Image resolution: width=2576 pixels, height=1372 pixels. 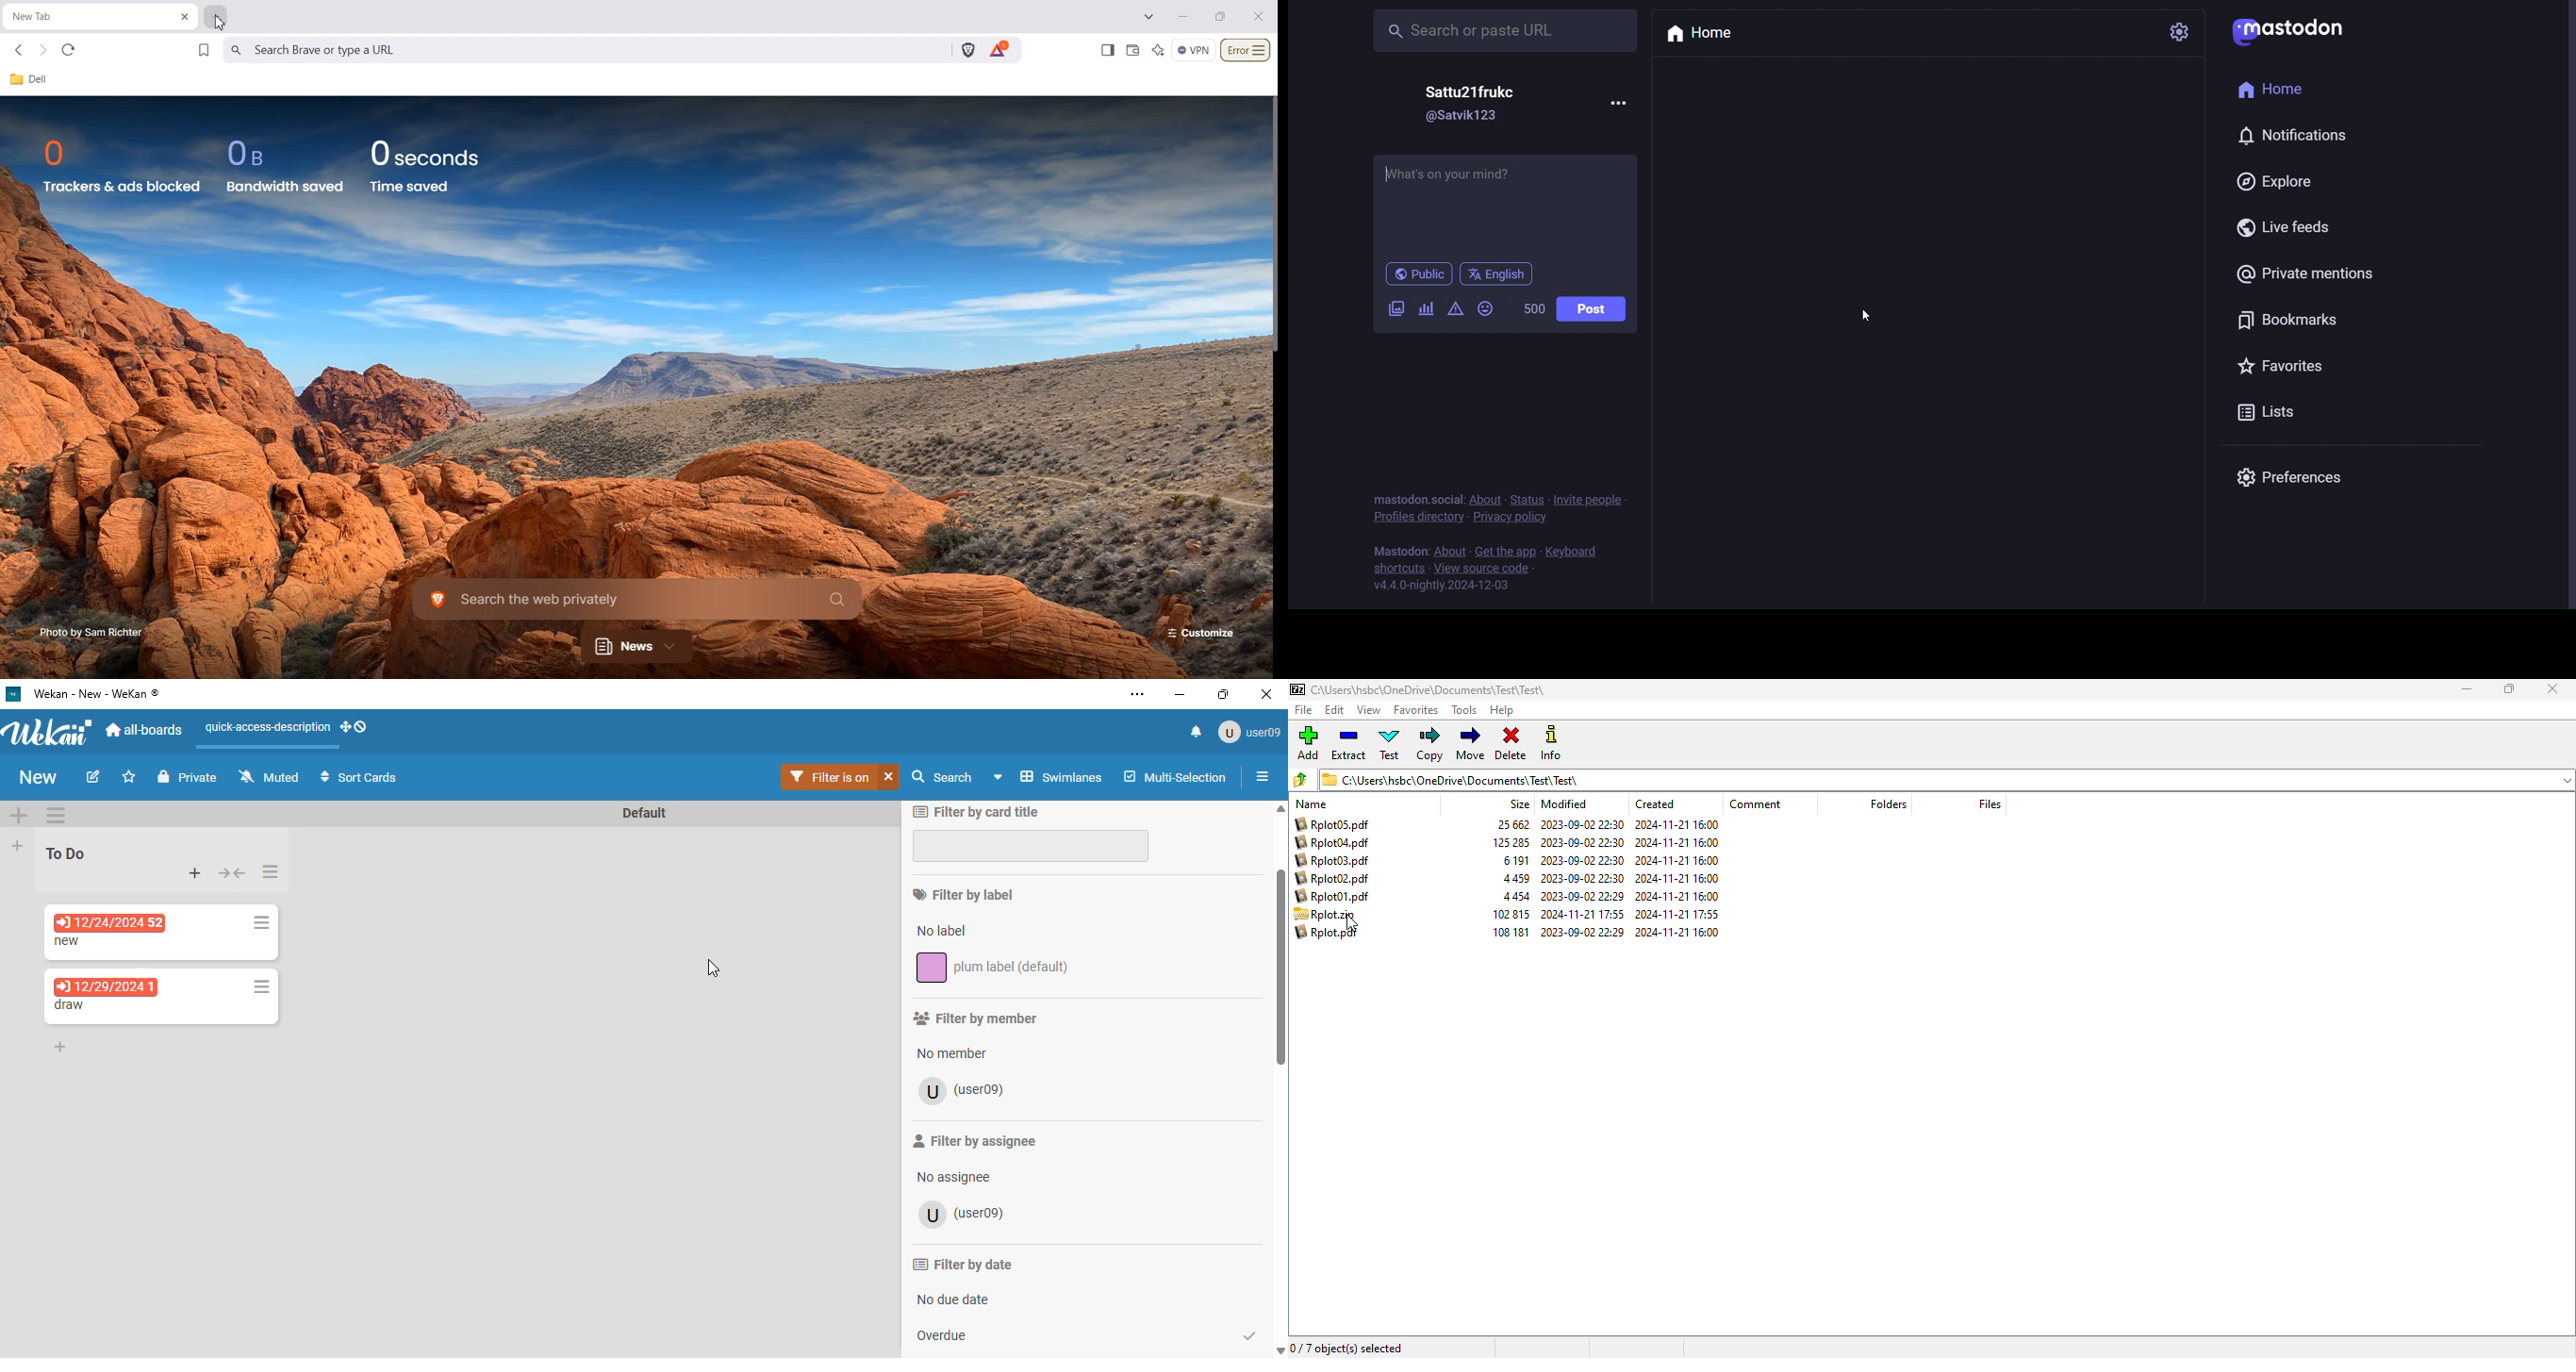 What do you see at coordinates (1463, 710) in the screenshot?
I see `tools` at bounding box center [1463, 710].